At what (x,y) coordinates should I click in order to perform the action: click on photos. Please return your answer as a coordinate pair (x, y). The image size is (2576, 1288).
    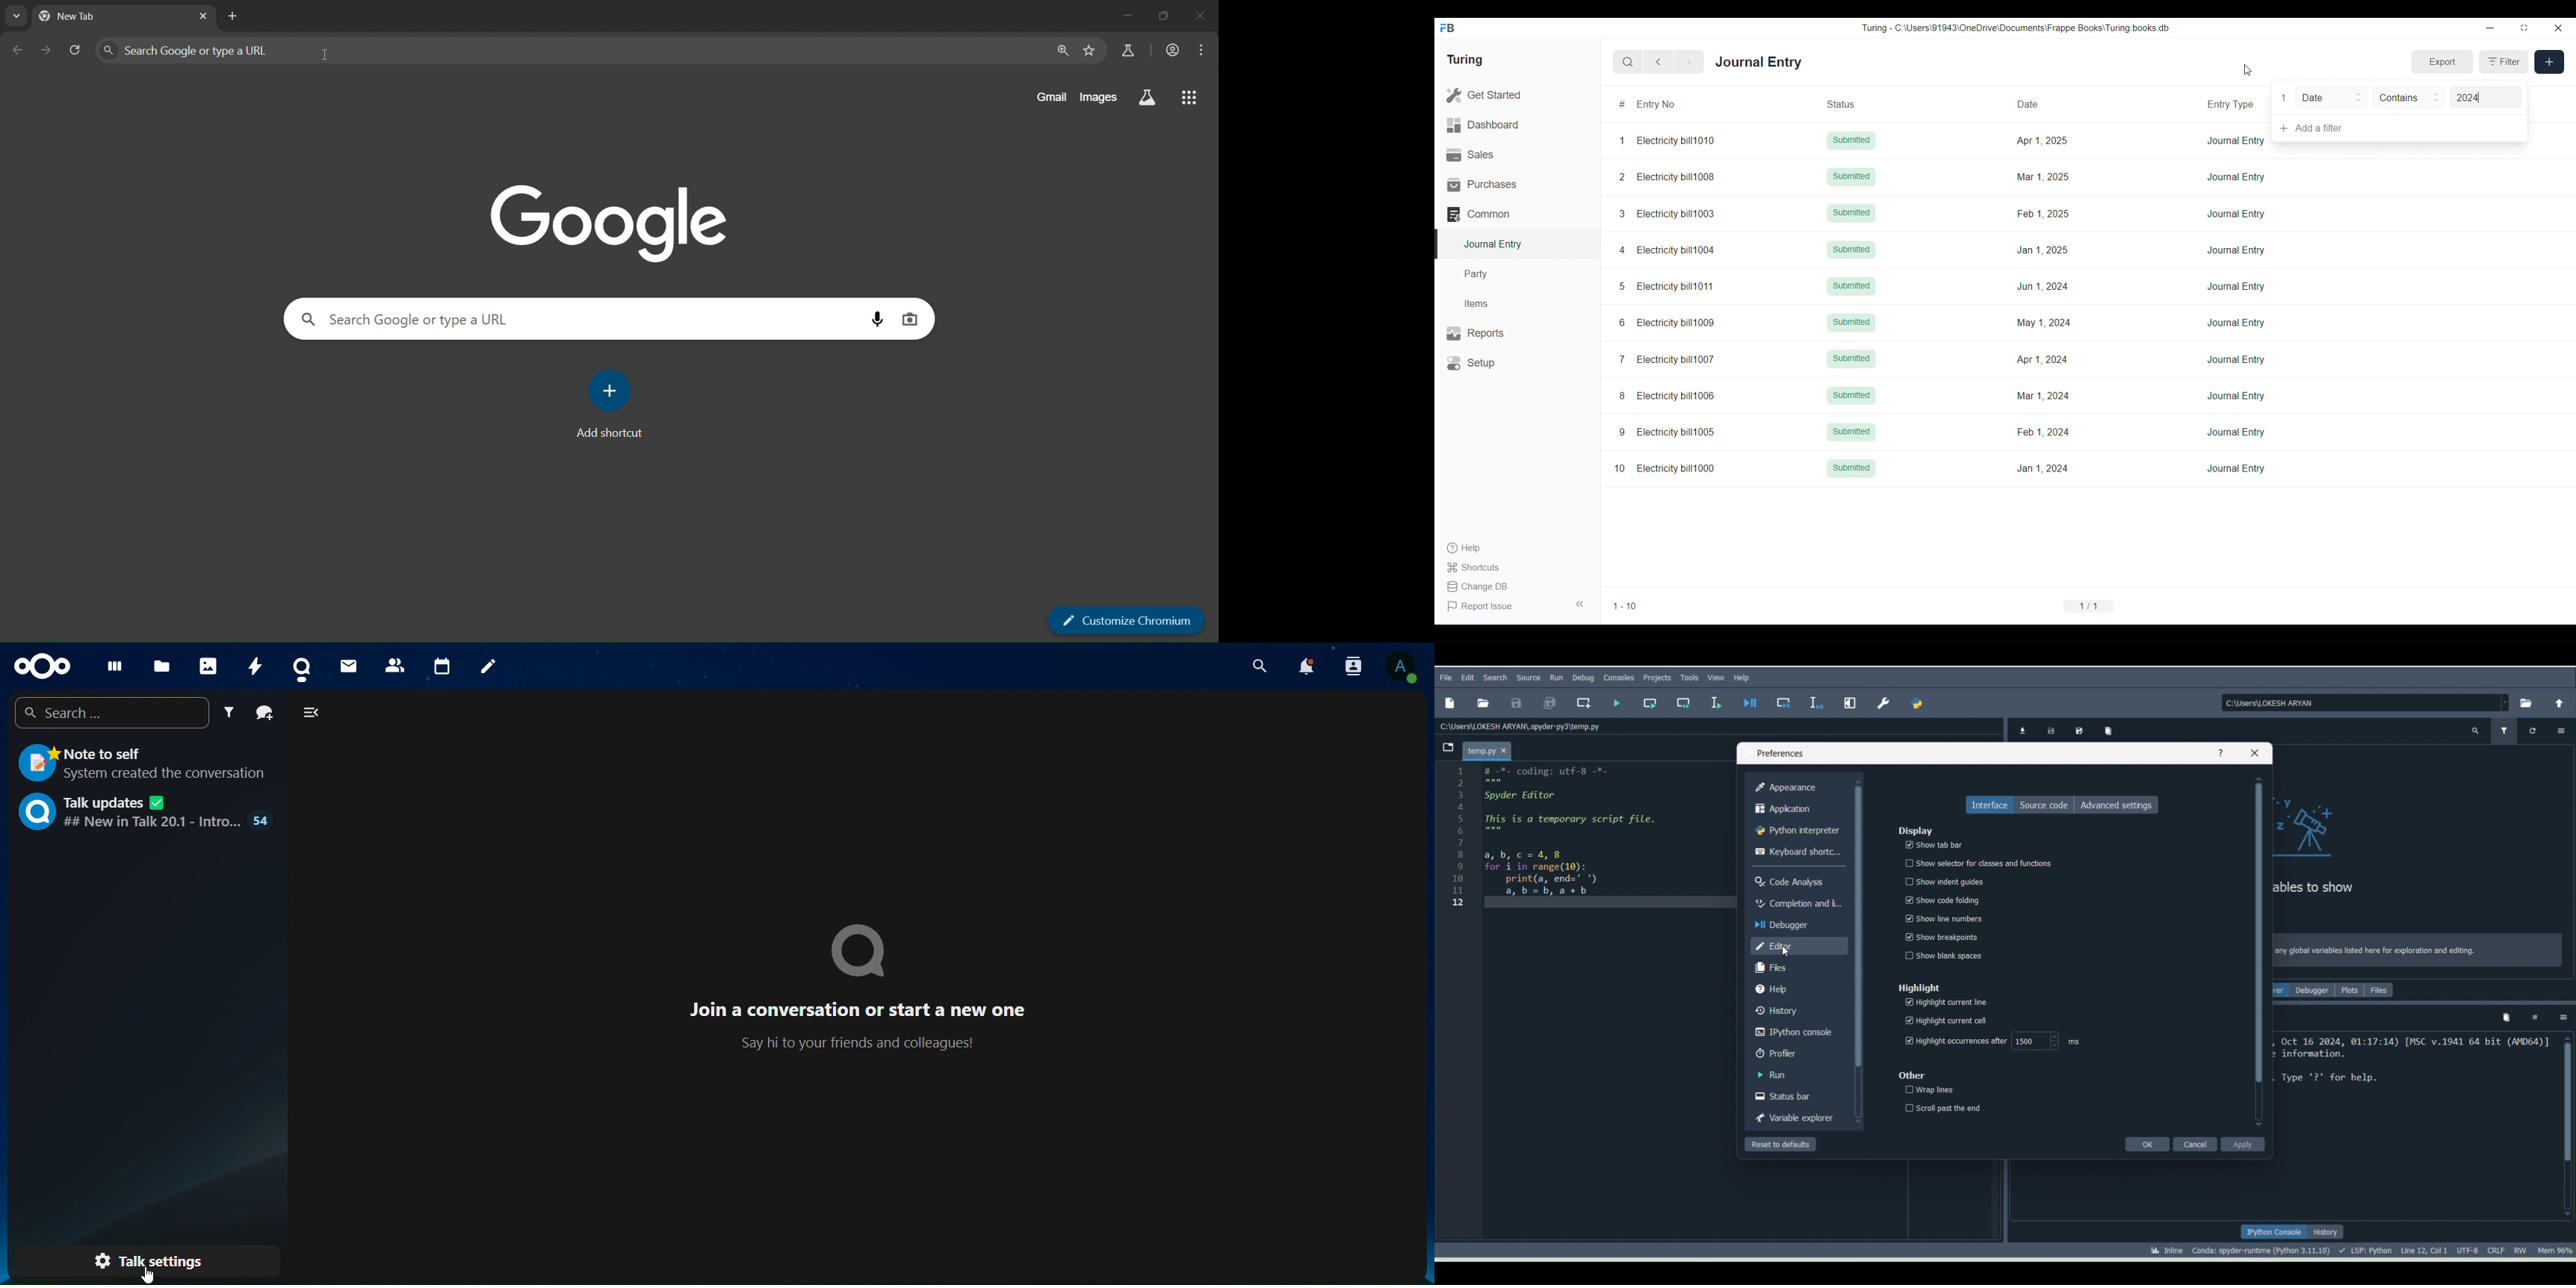
    Looking at the image, I should click on (207, 664).